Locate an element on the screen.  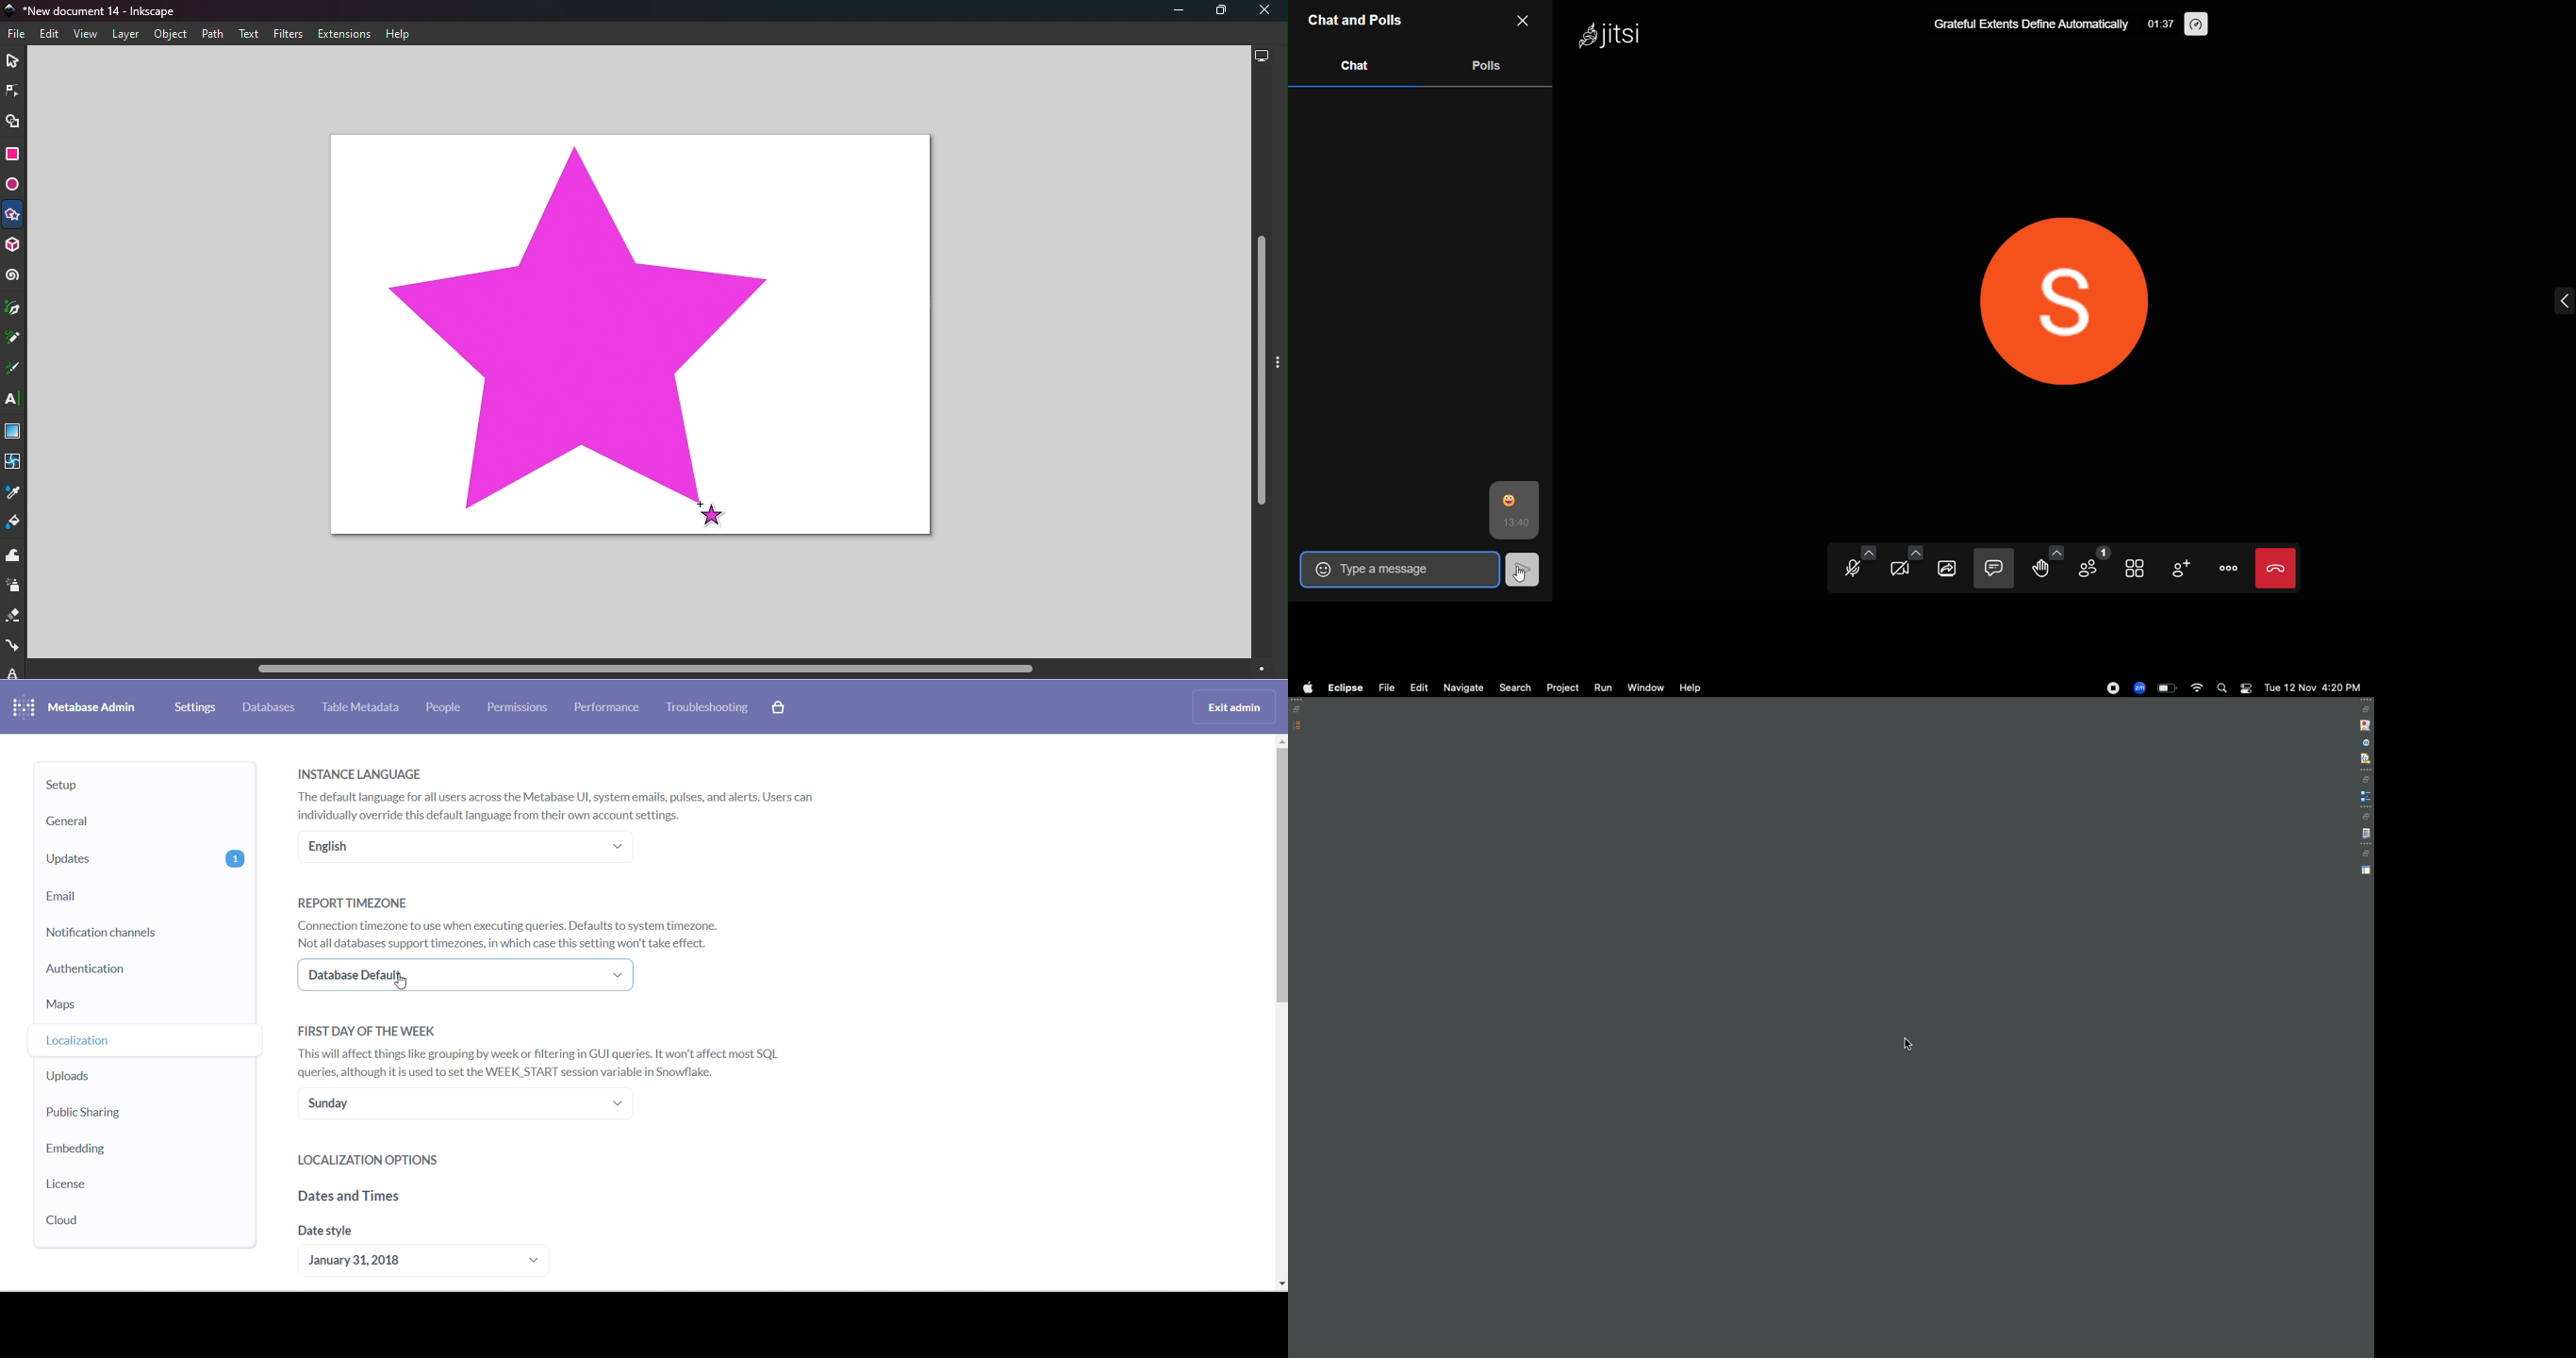
Restore is located at coordinates (1299, 709).